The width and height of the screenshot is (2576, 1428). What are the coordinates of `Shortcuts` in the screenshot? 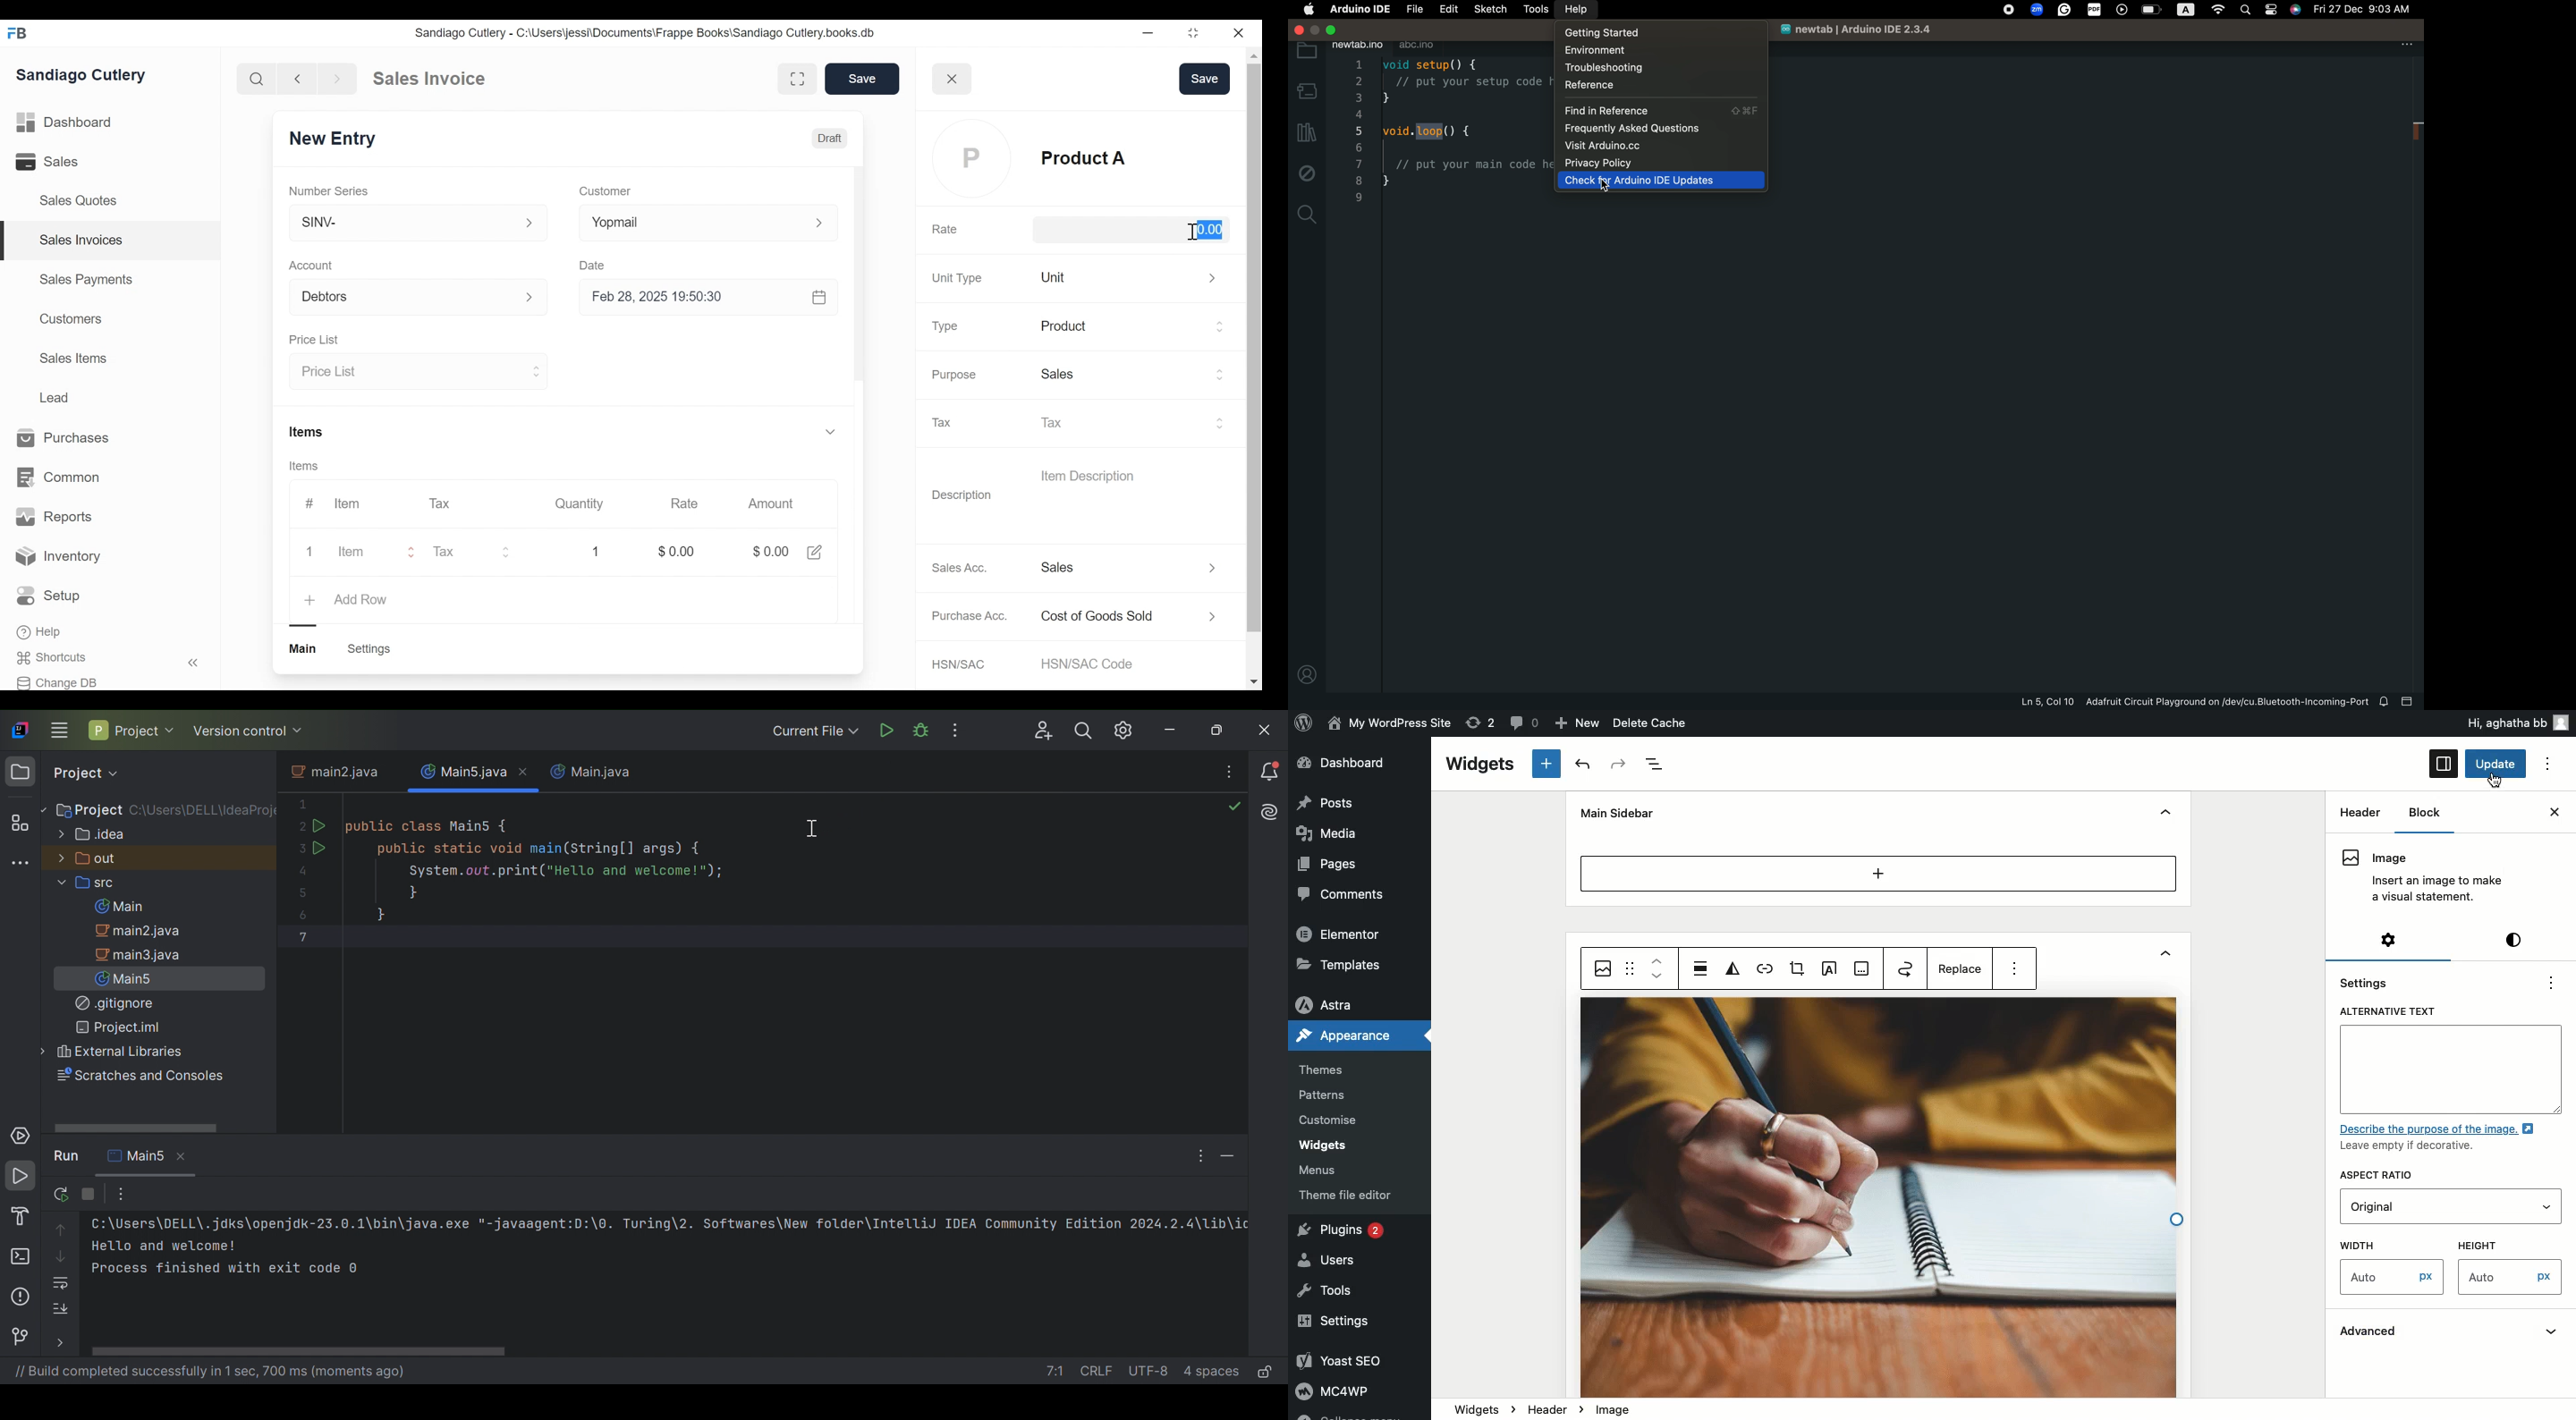 It's located at (57, 658).